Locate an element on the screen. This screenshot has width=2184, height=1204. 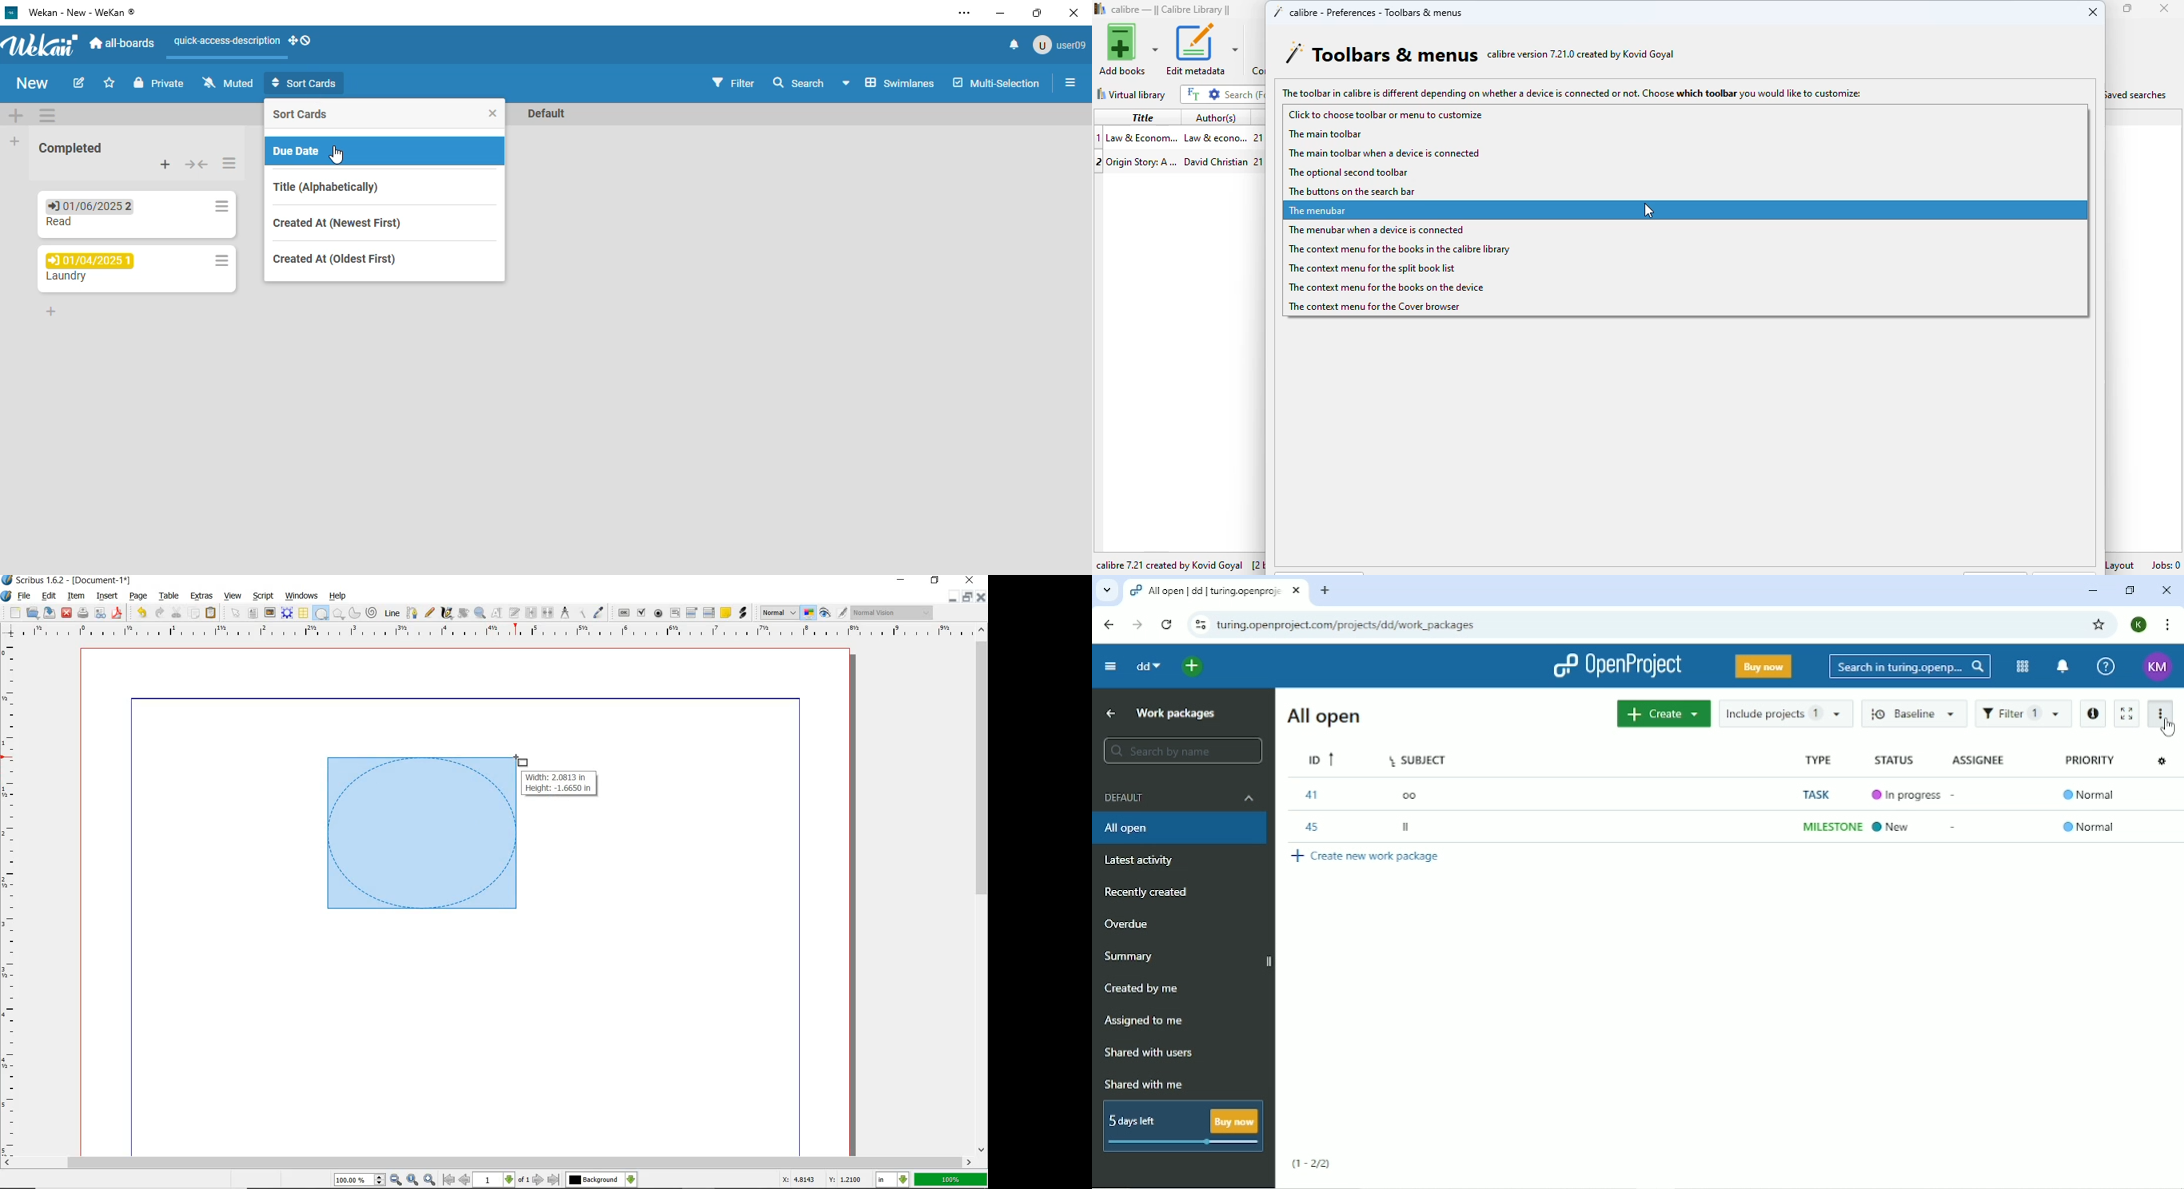
close is located at coordinates (1074, 13).